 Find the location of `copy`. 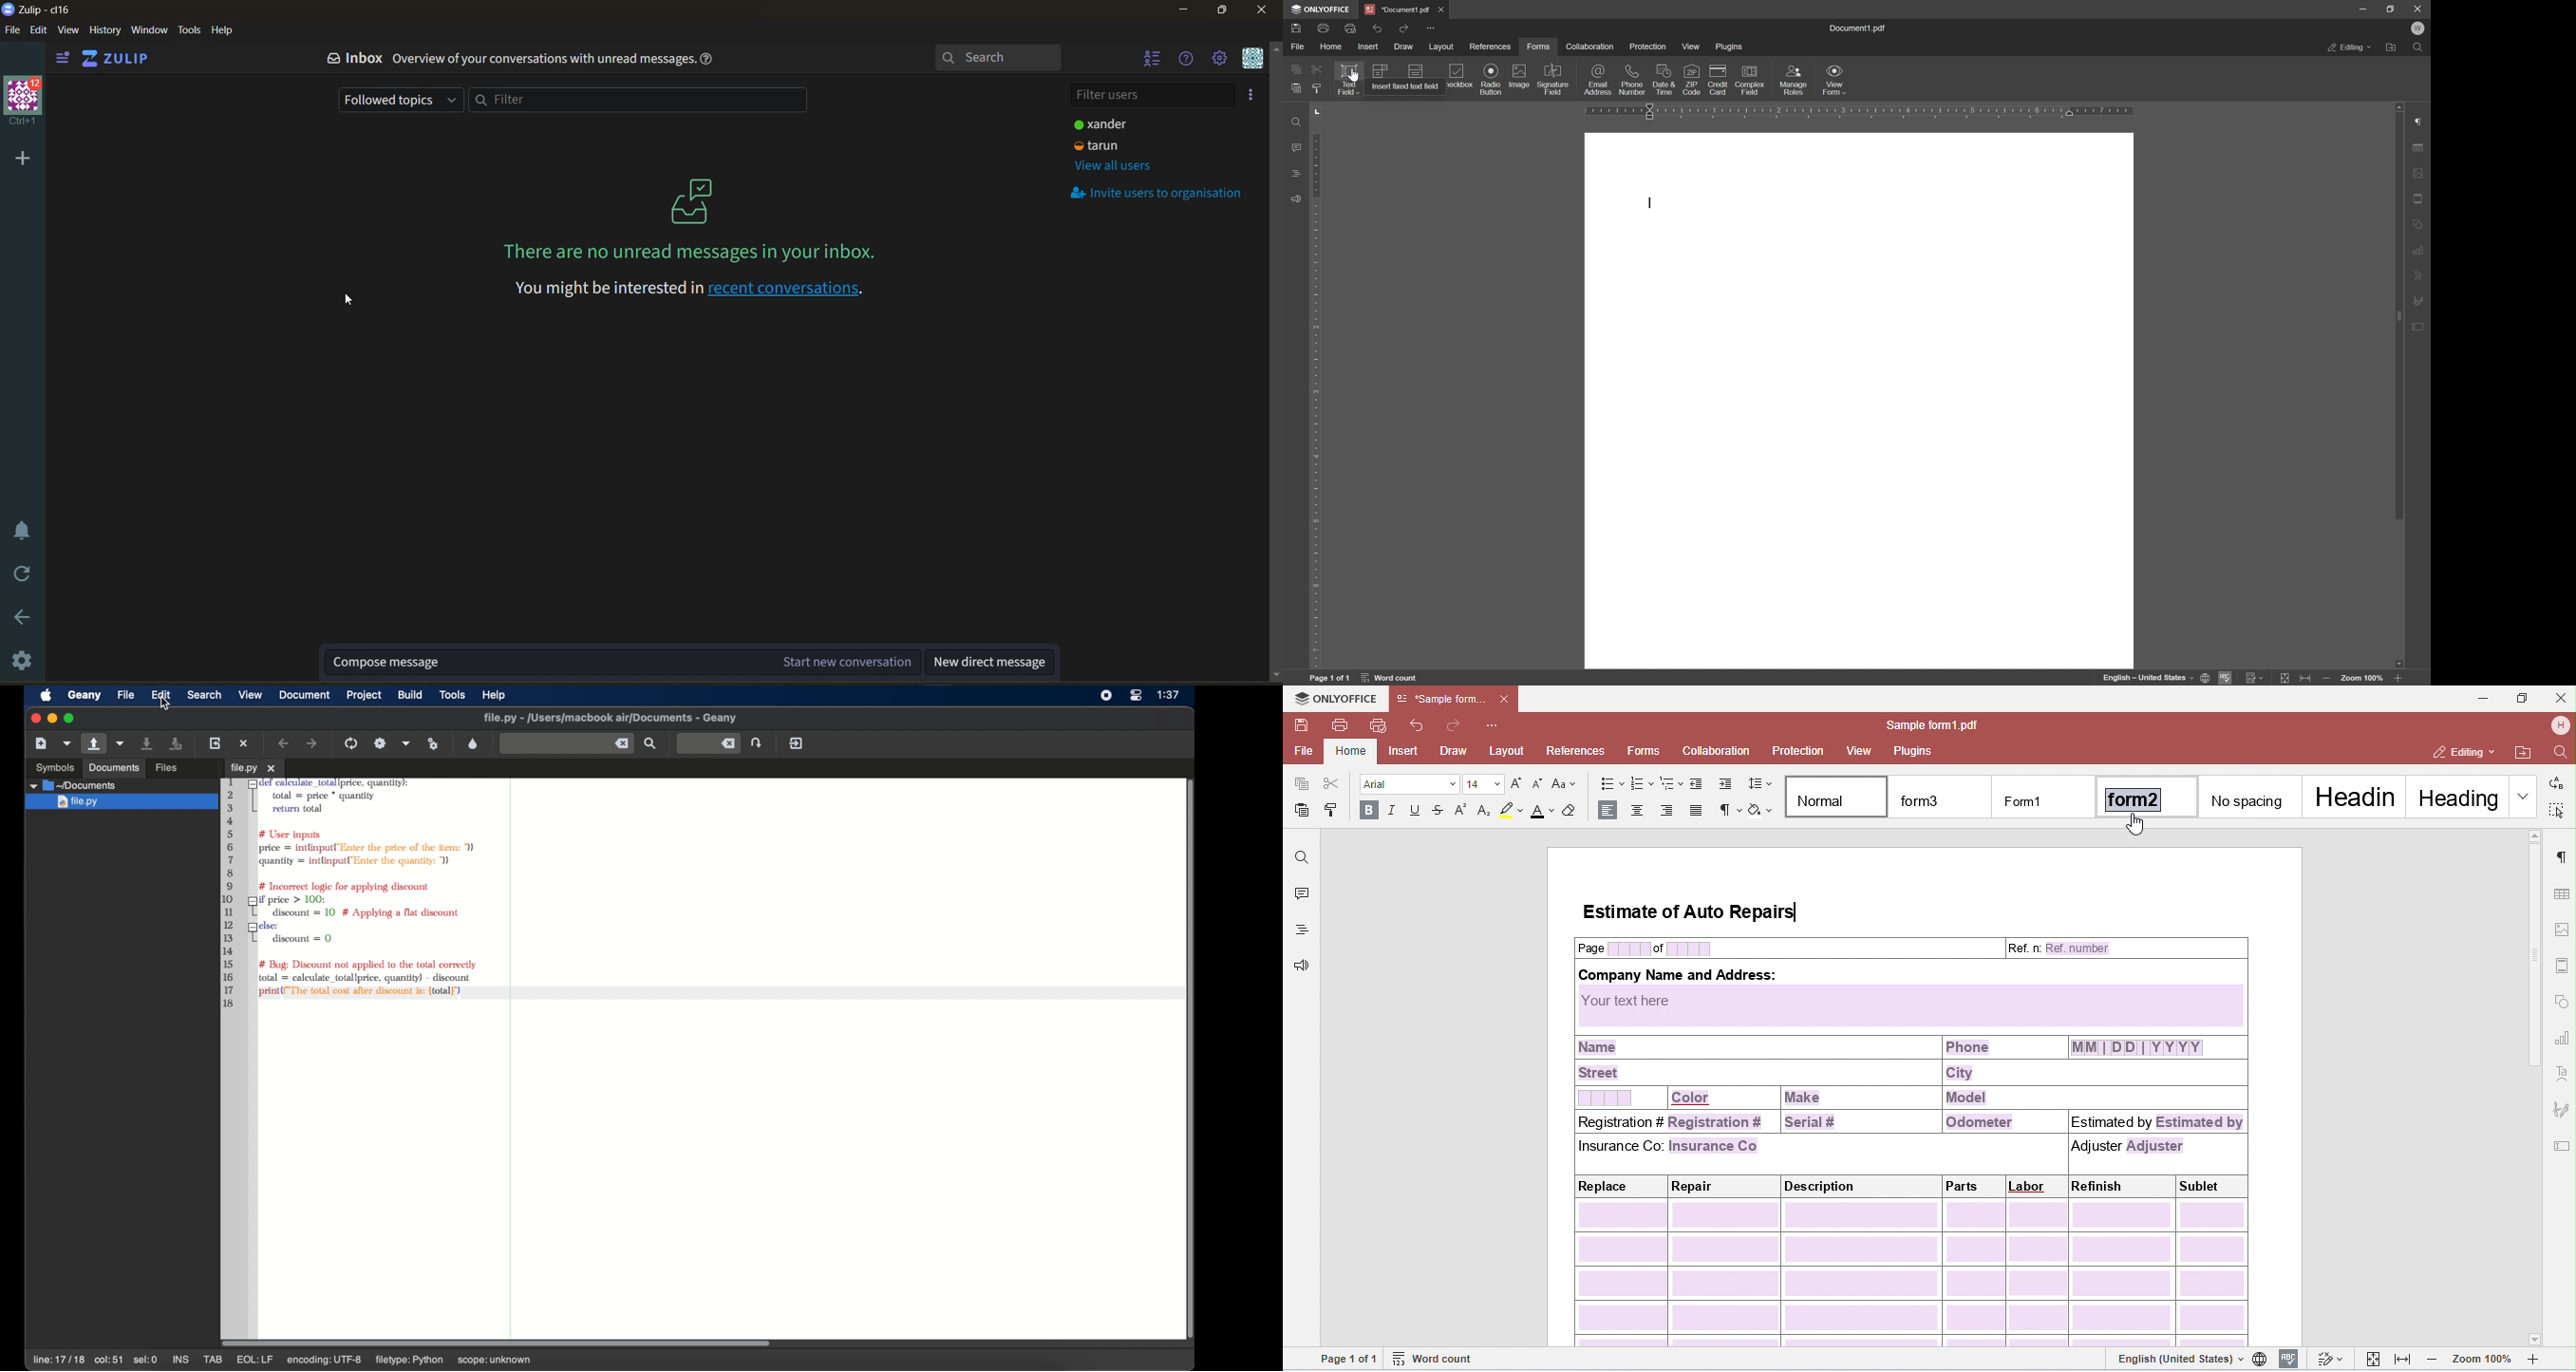

copy is located at coordinates (1295, 70).